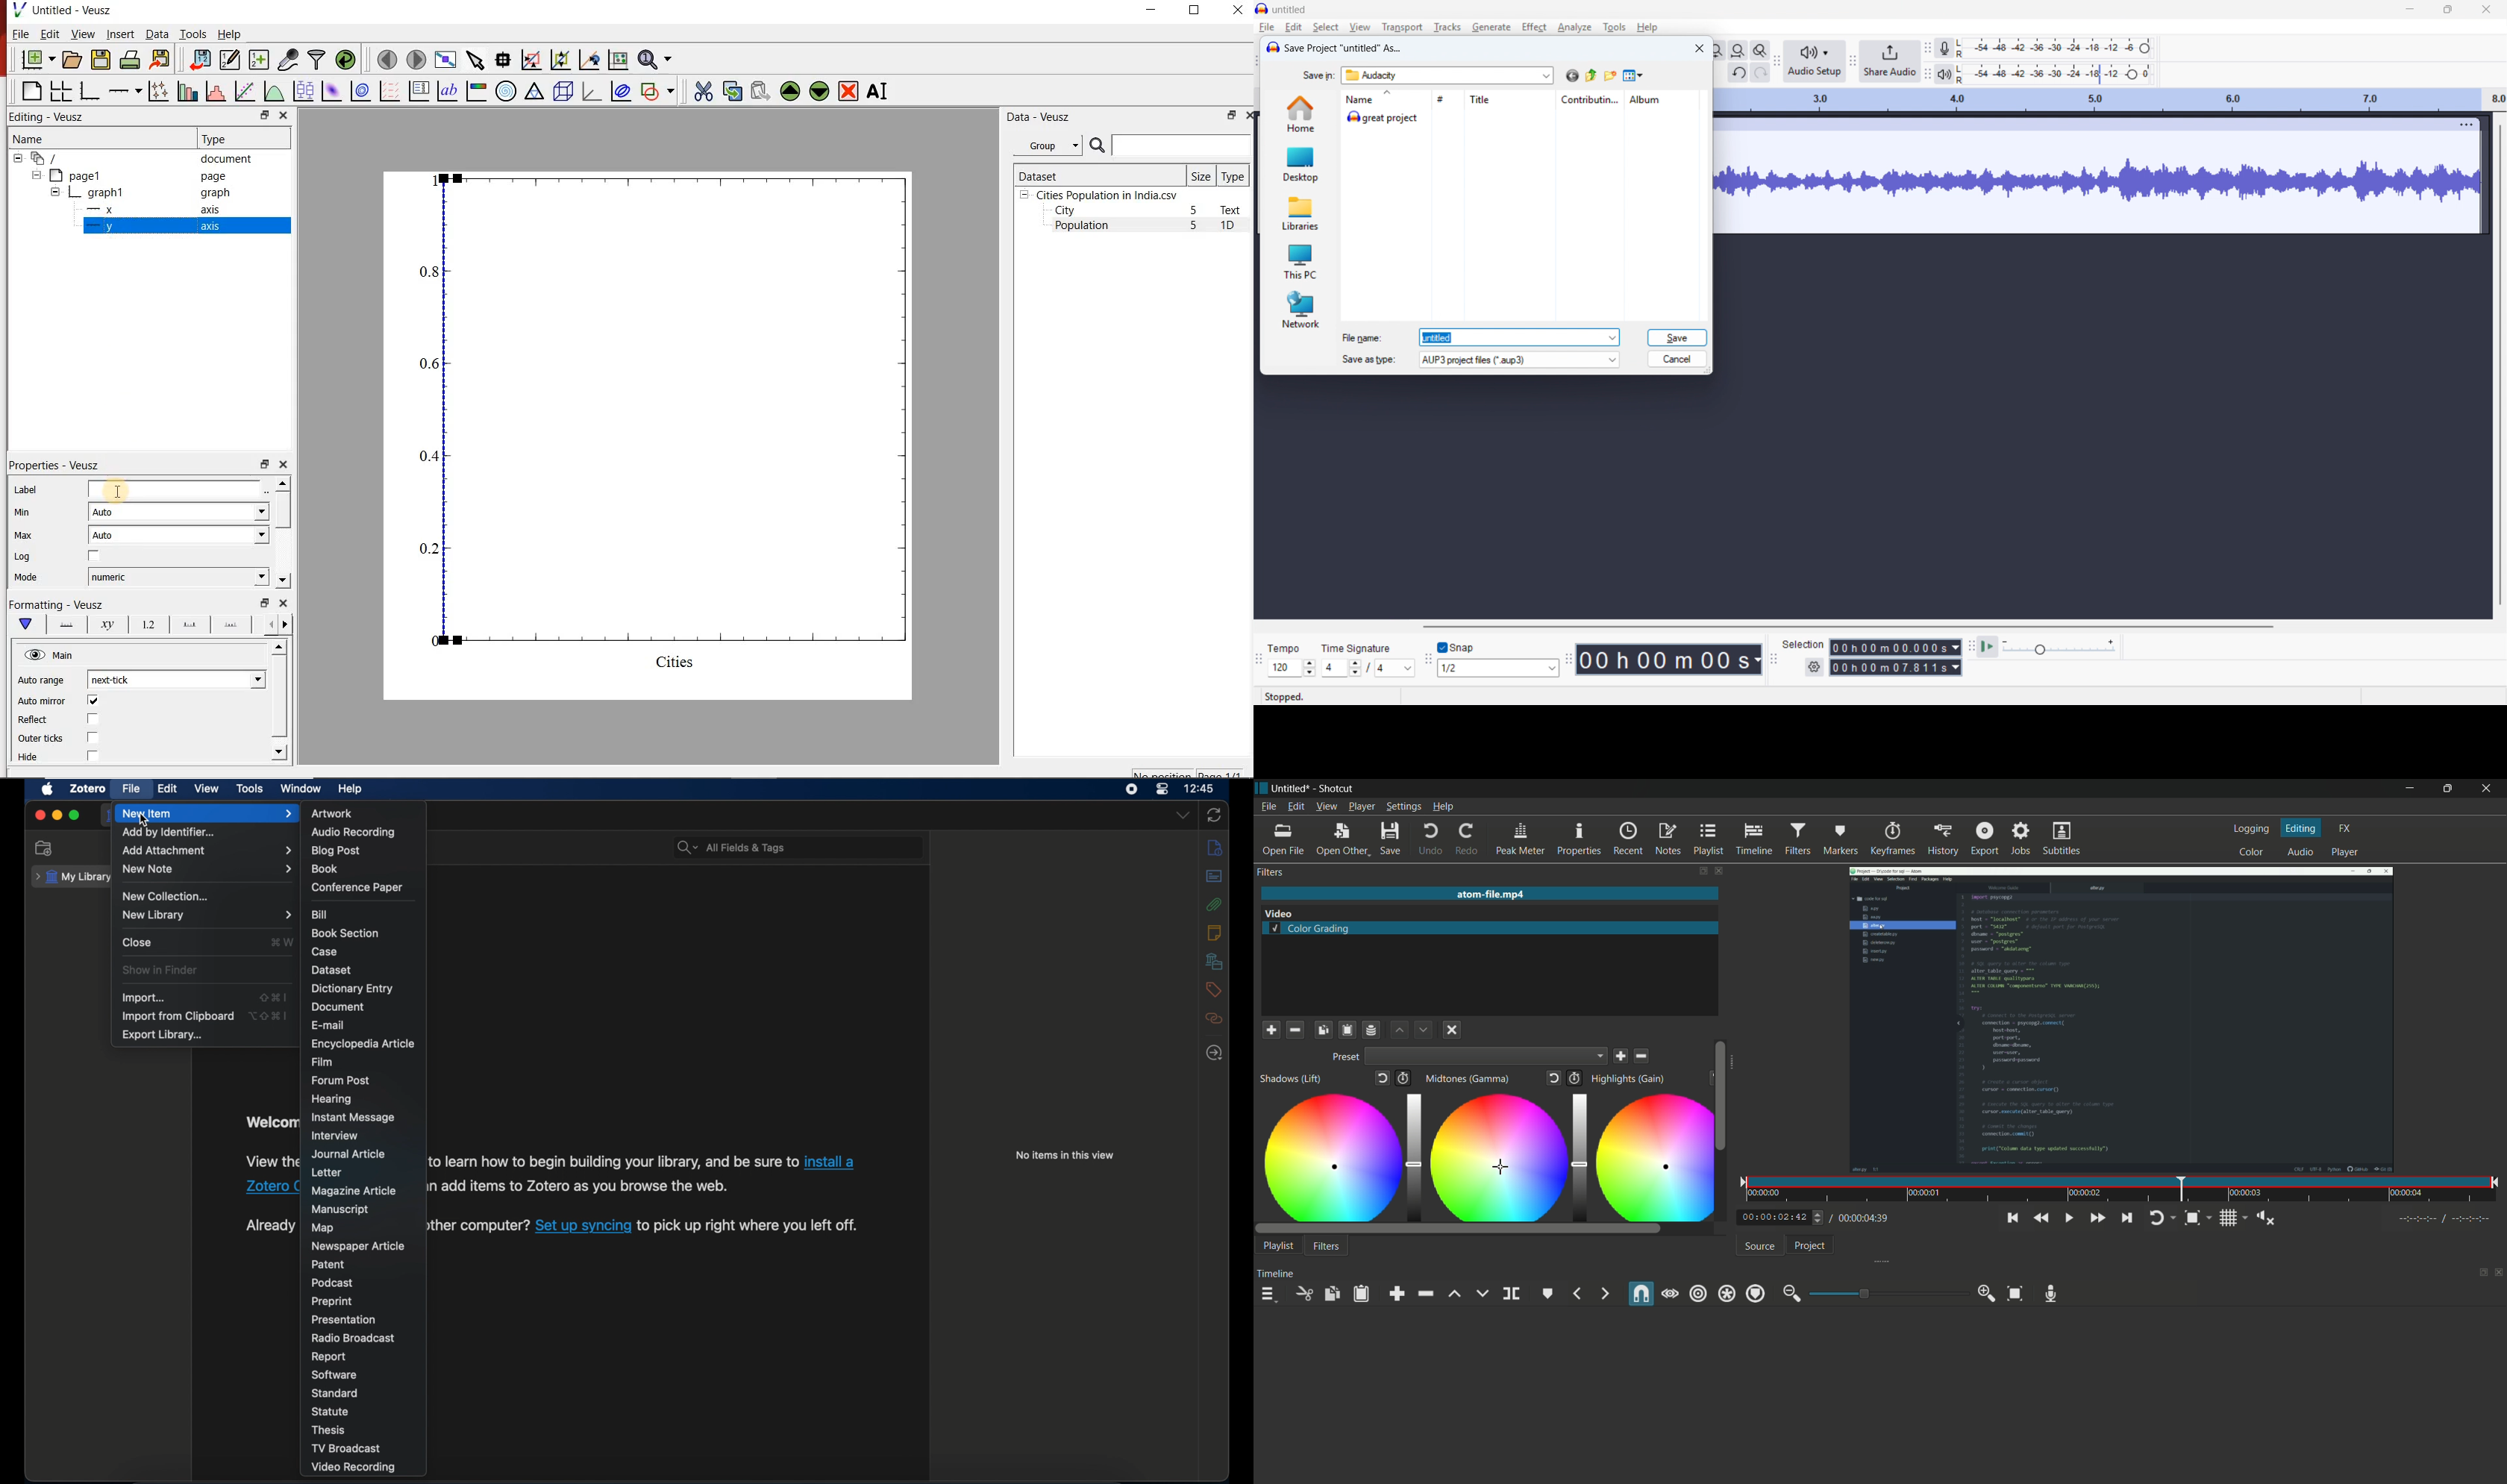  I want to click on paste, so click(1364, 1293).